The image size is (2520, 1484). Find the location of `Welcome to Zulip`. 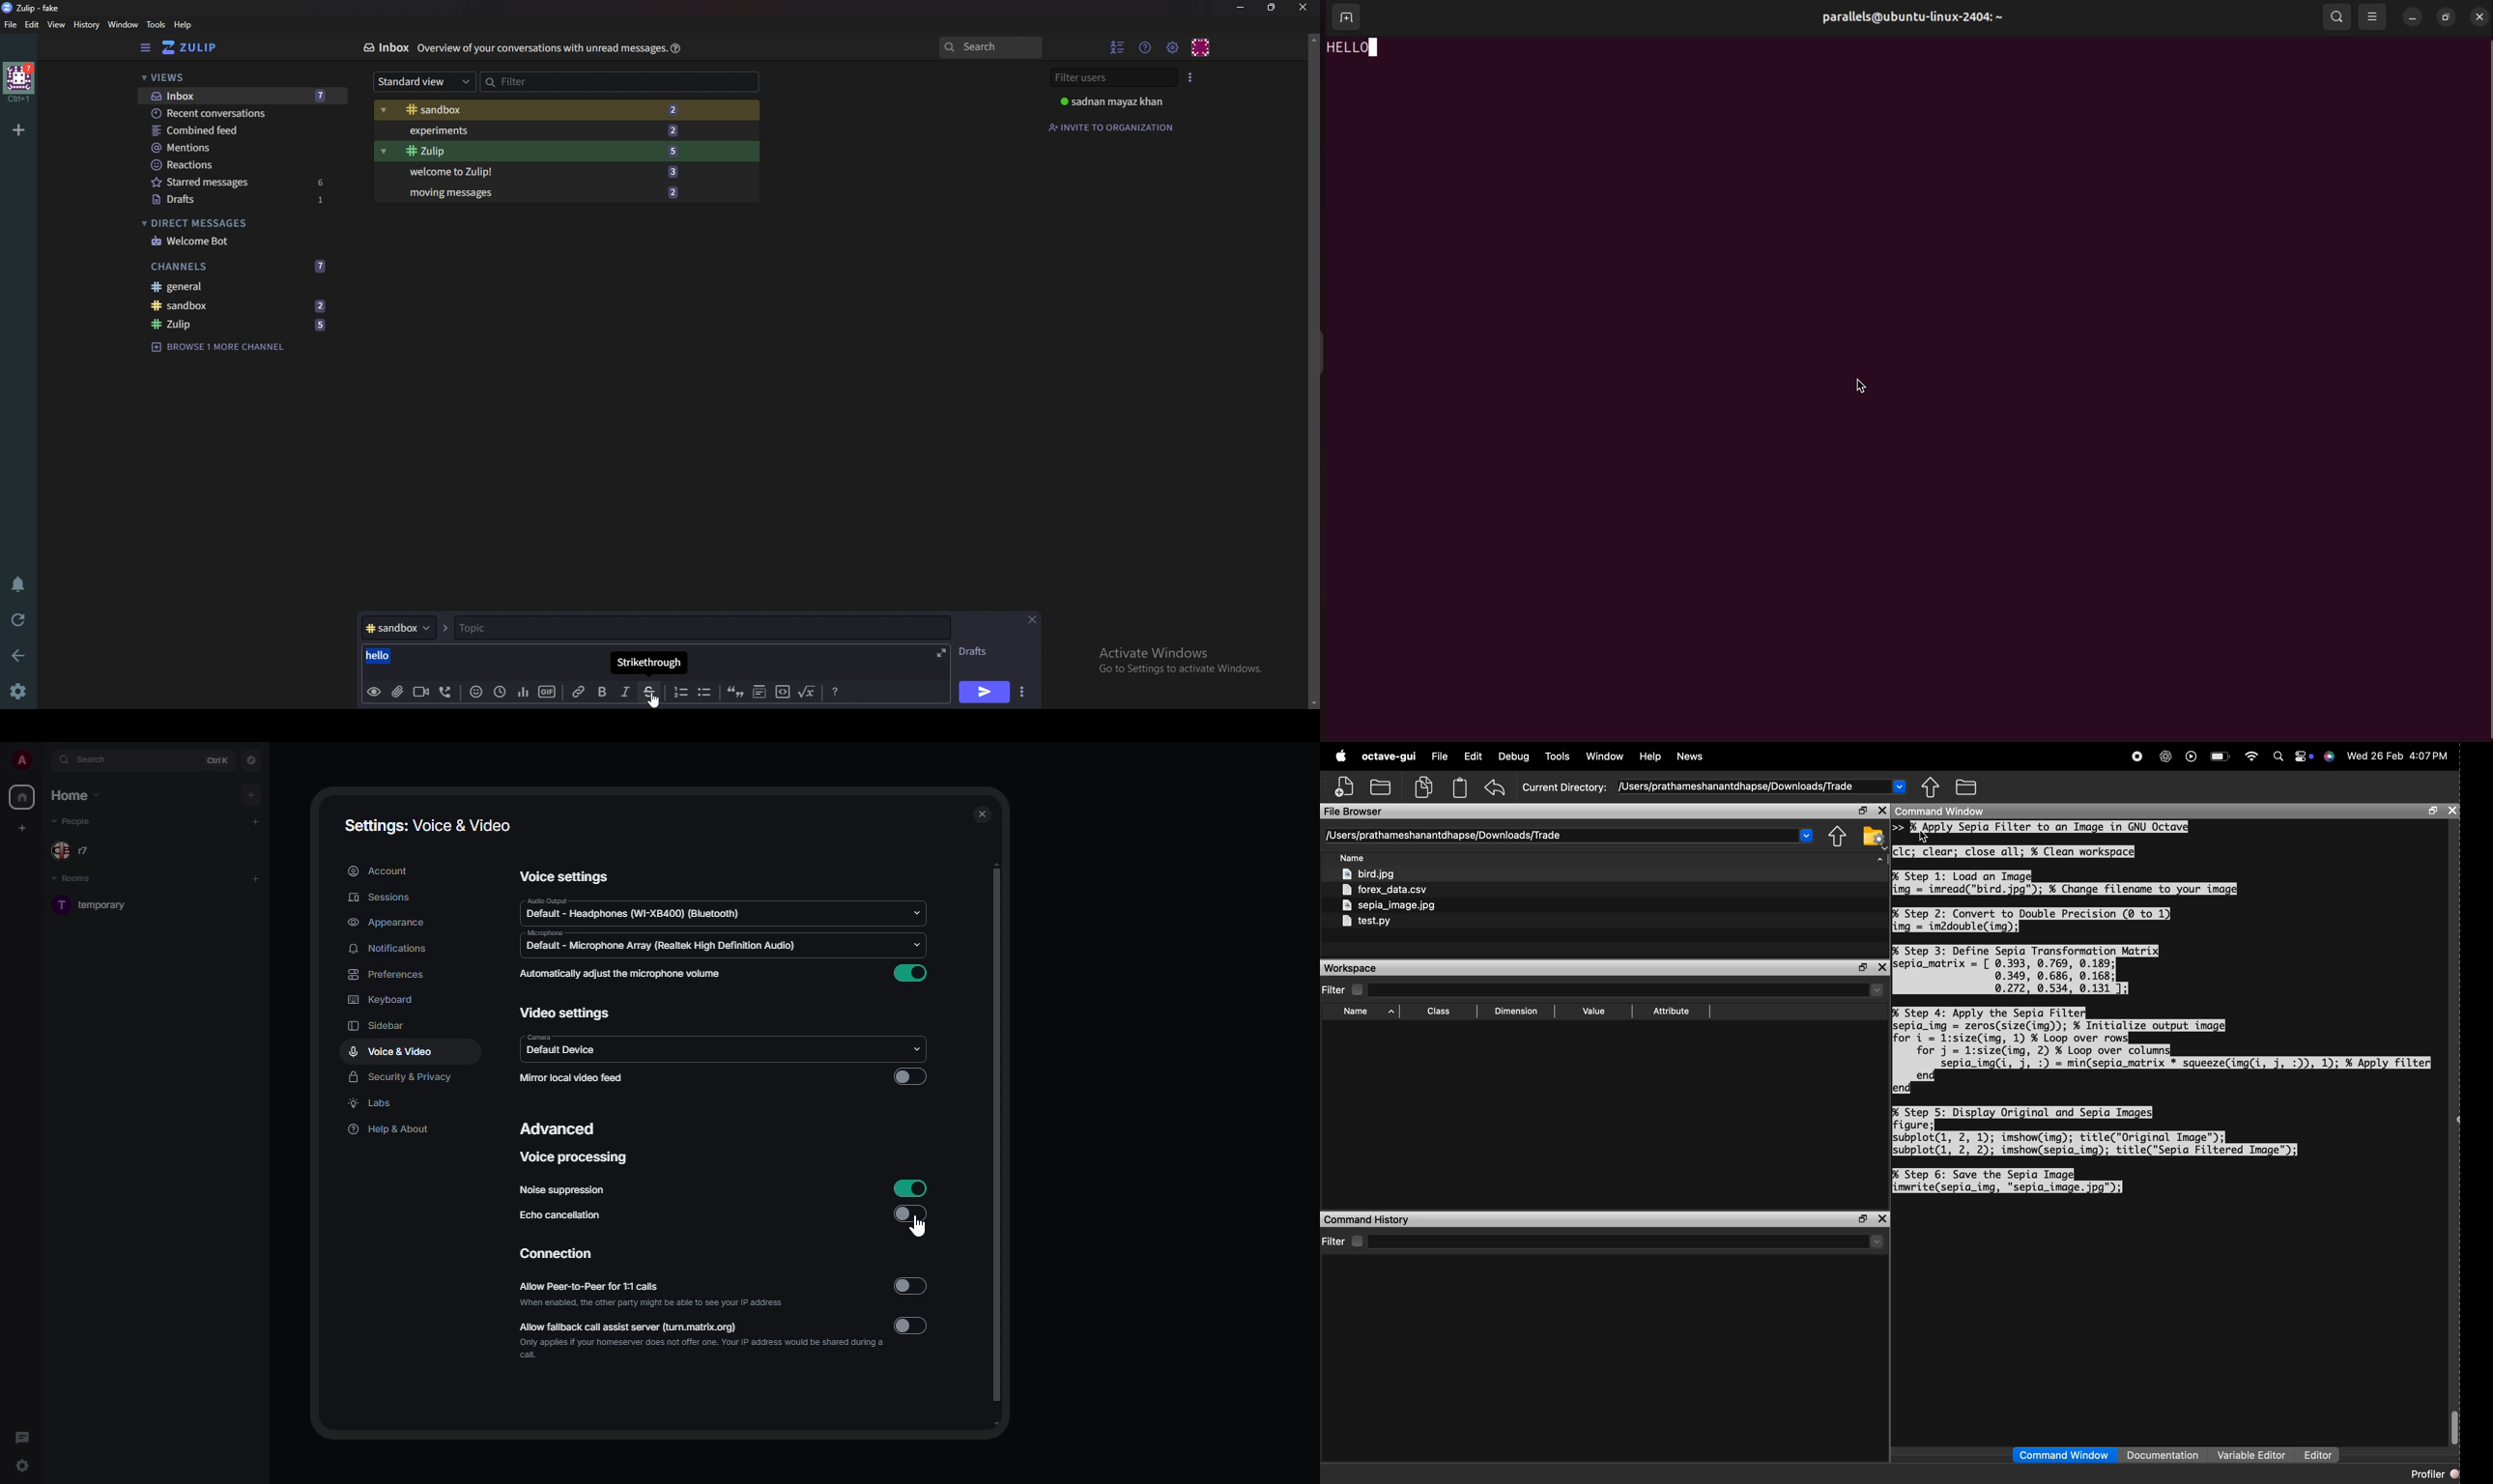

Welcome to Zulip is located at coordinates (542, 172).